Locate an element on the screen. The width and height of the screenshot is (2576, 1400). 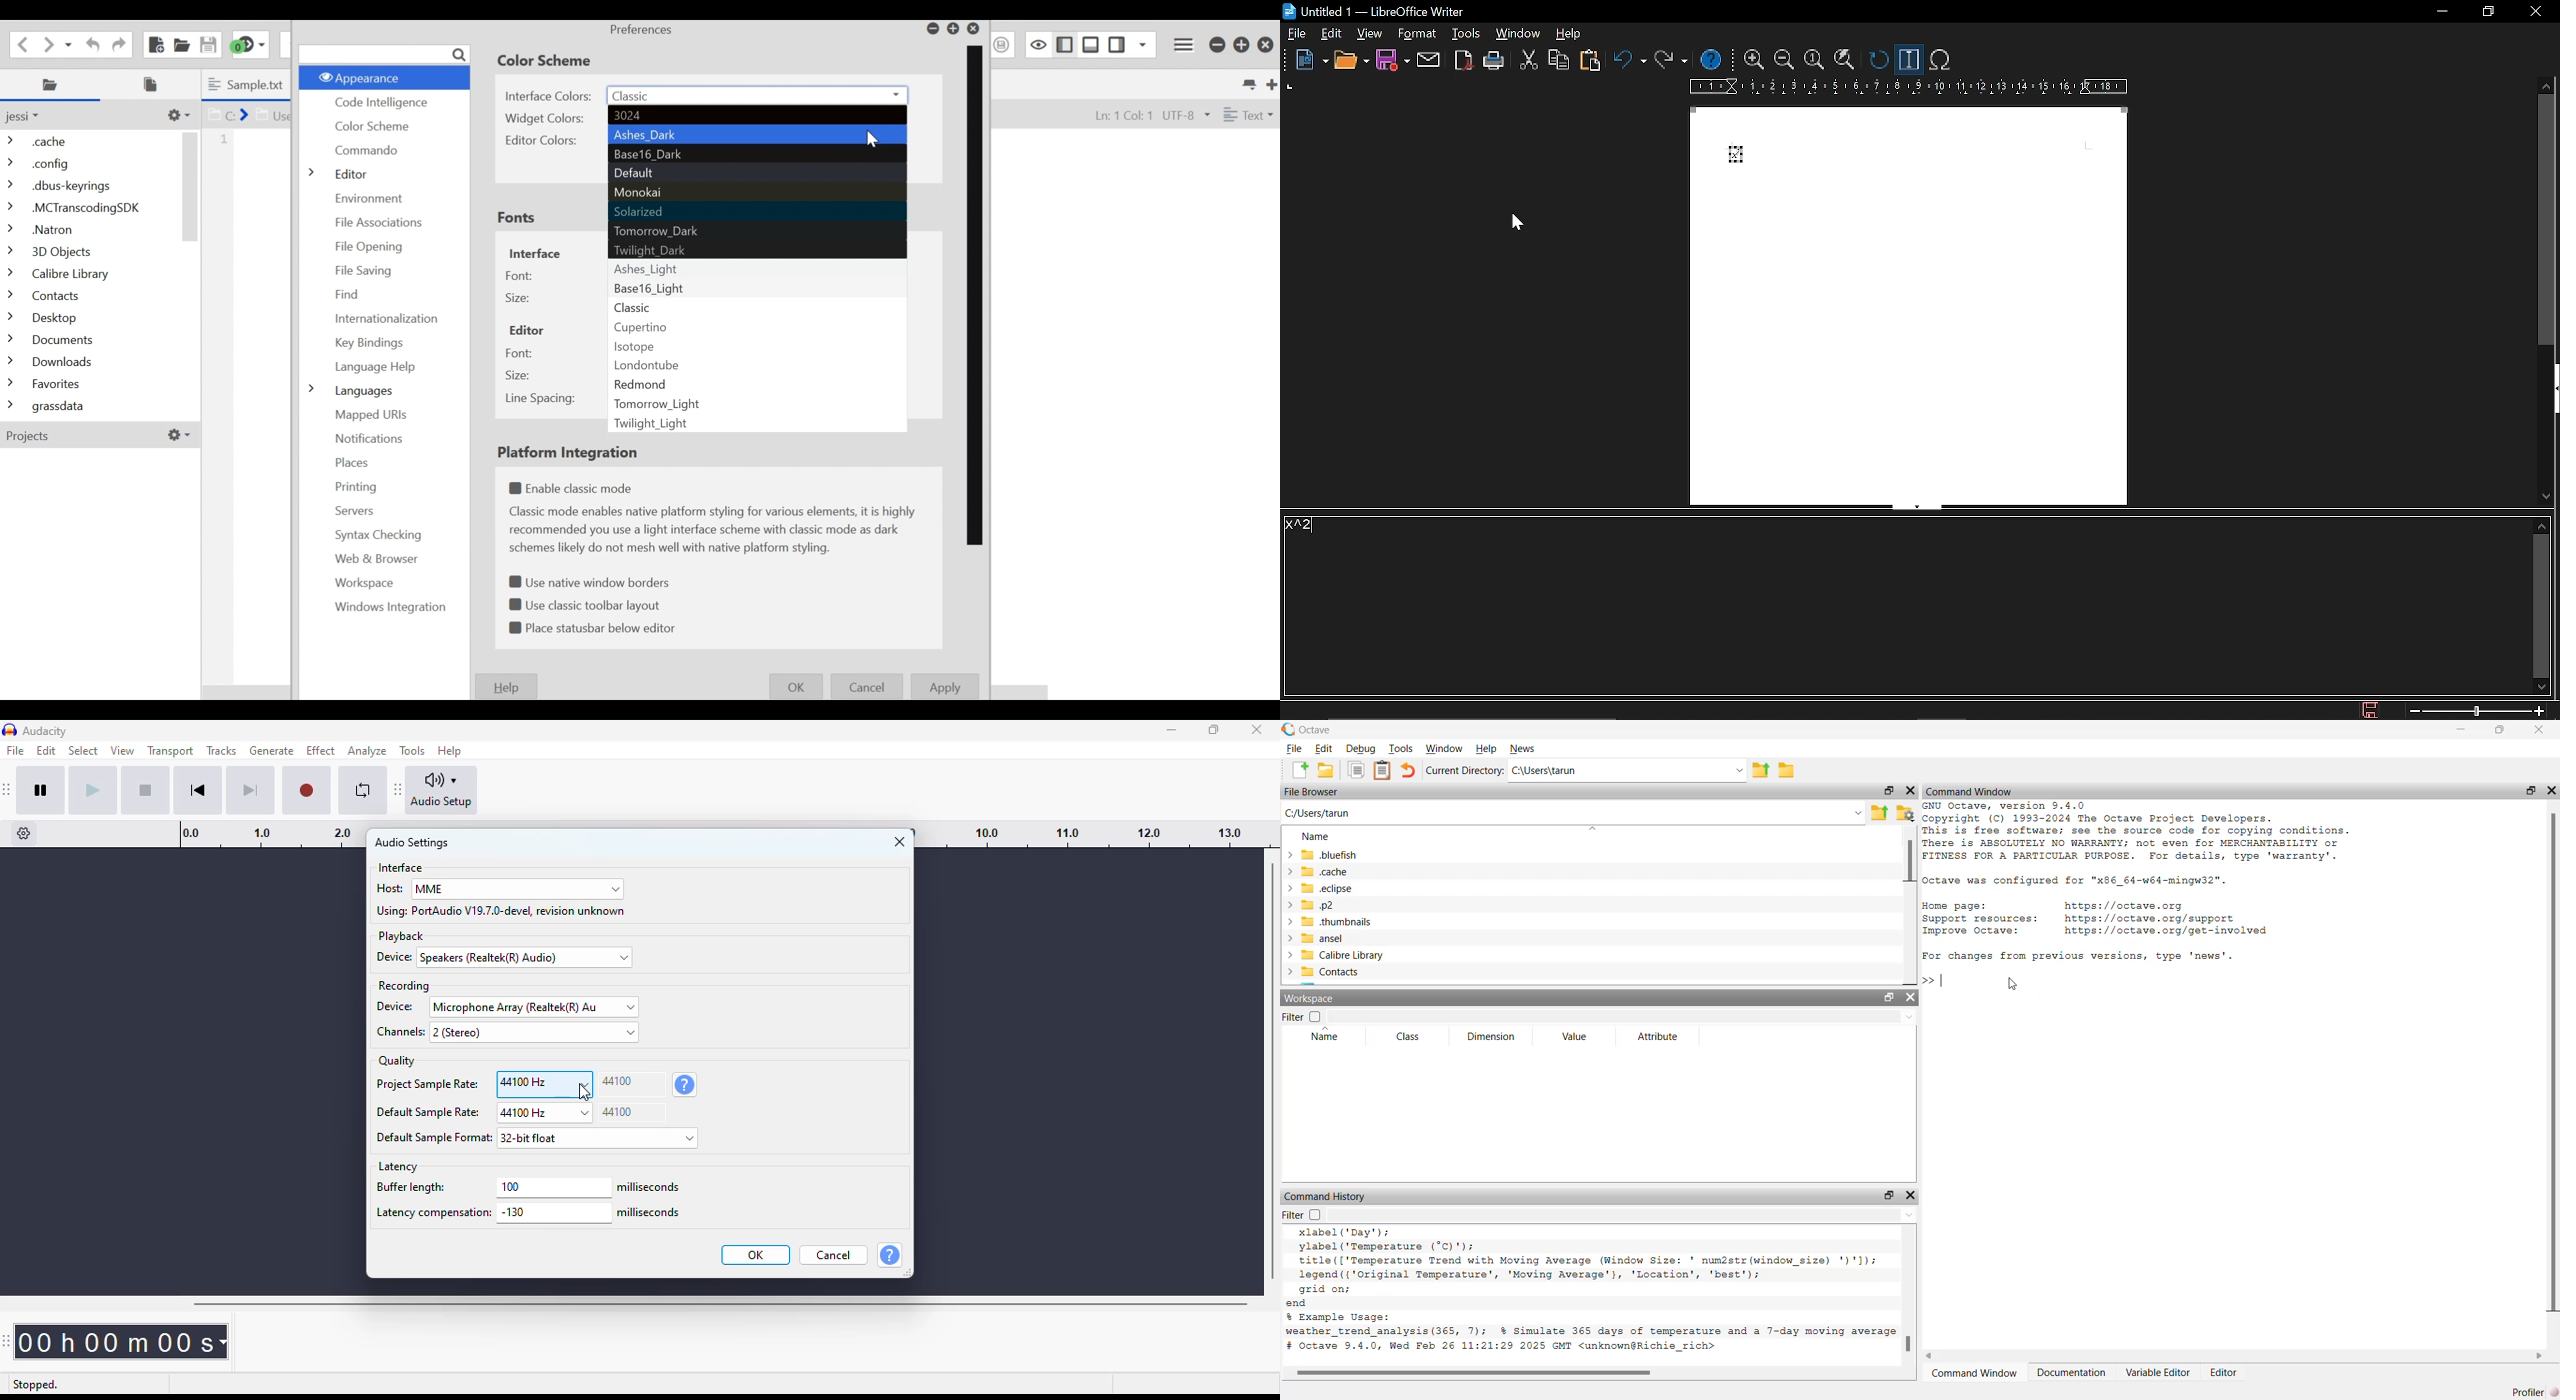
generate is located at coordinates (273, 751).